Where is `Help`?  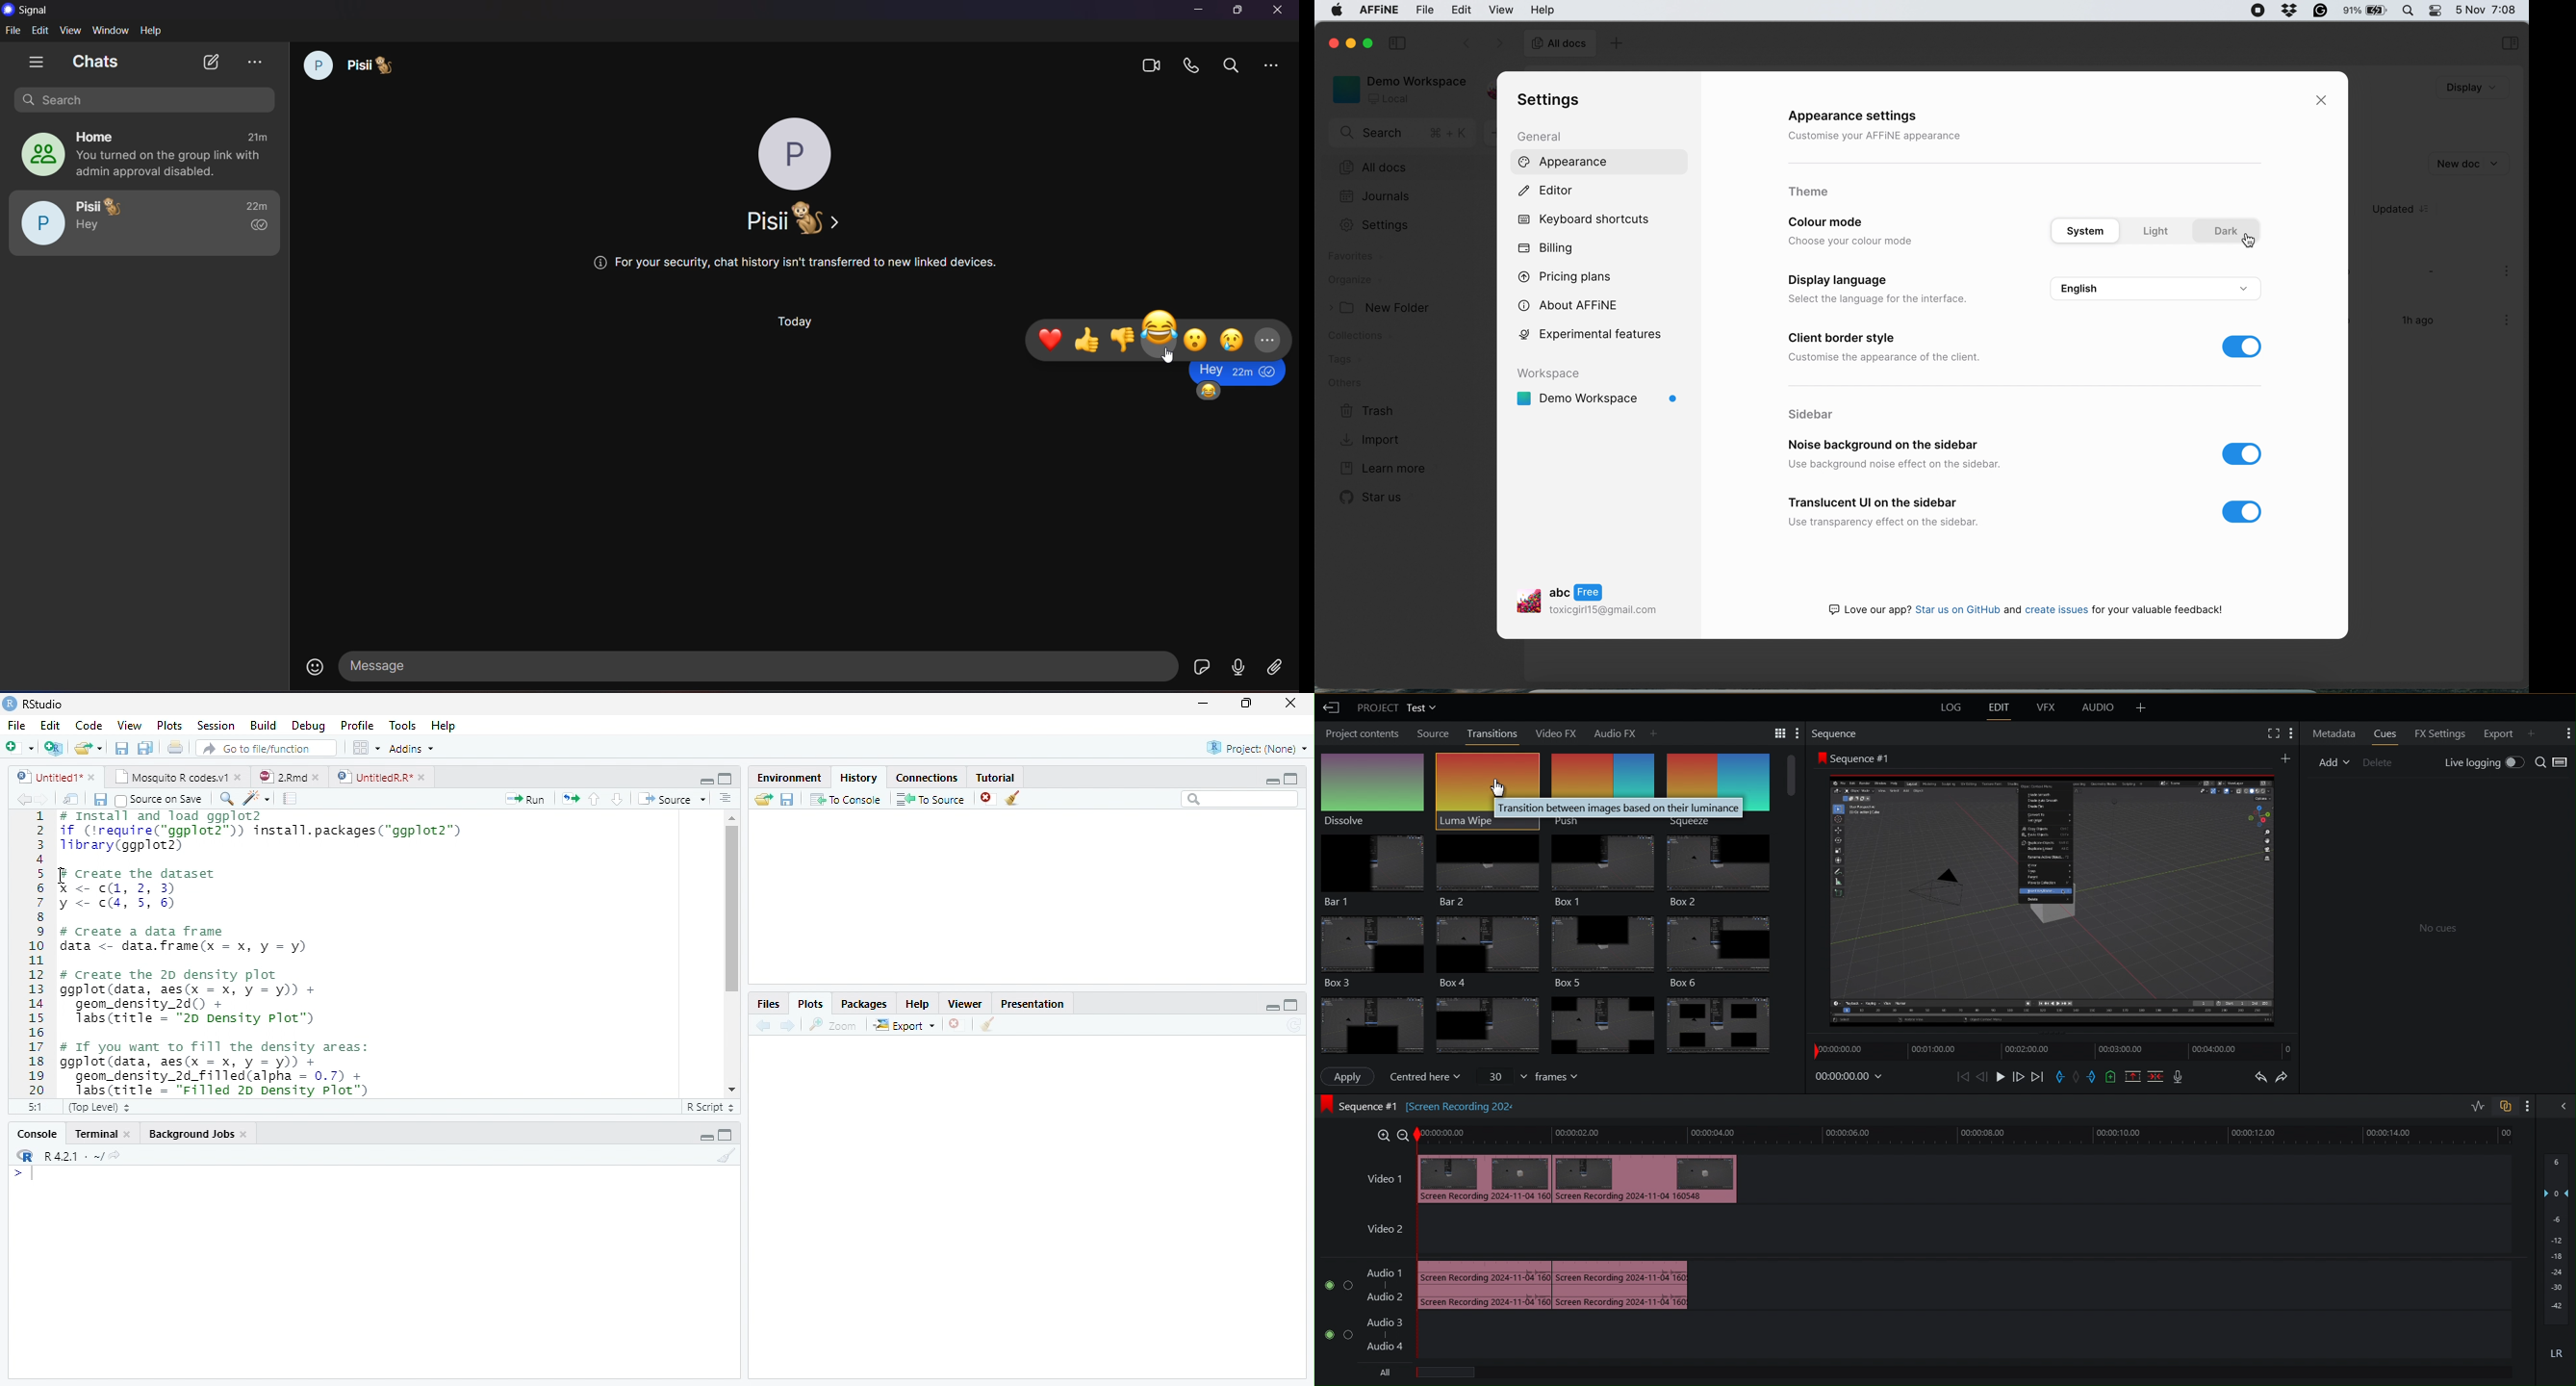
Help is located at coordinates (443, 727).